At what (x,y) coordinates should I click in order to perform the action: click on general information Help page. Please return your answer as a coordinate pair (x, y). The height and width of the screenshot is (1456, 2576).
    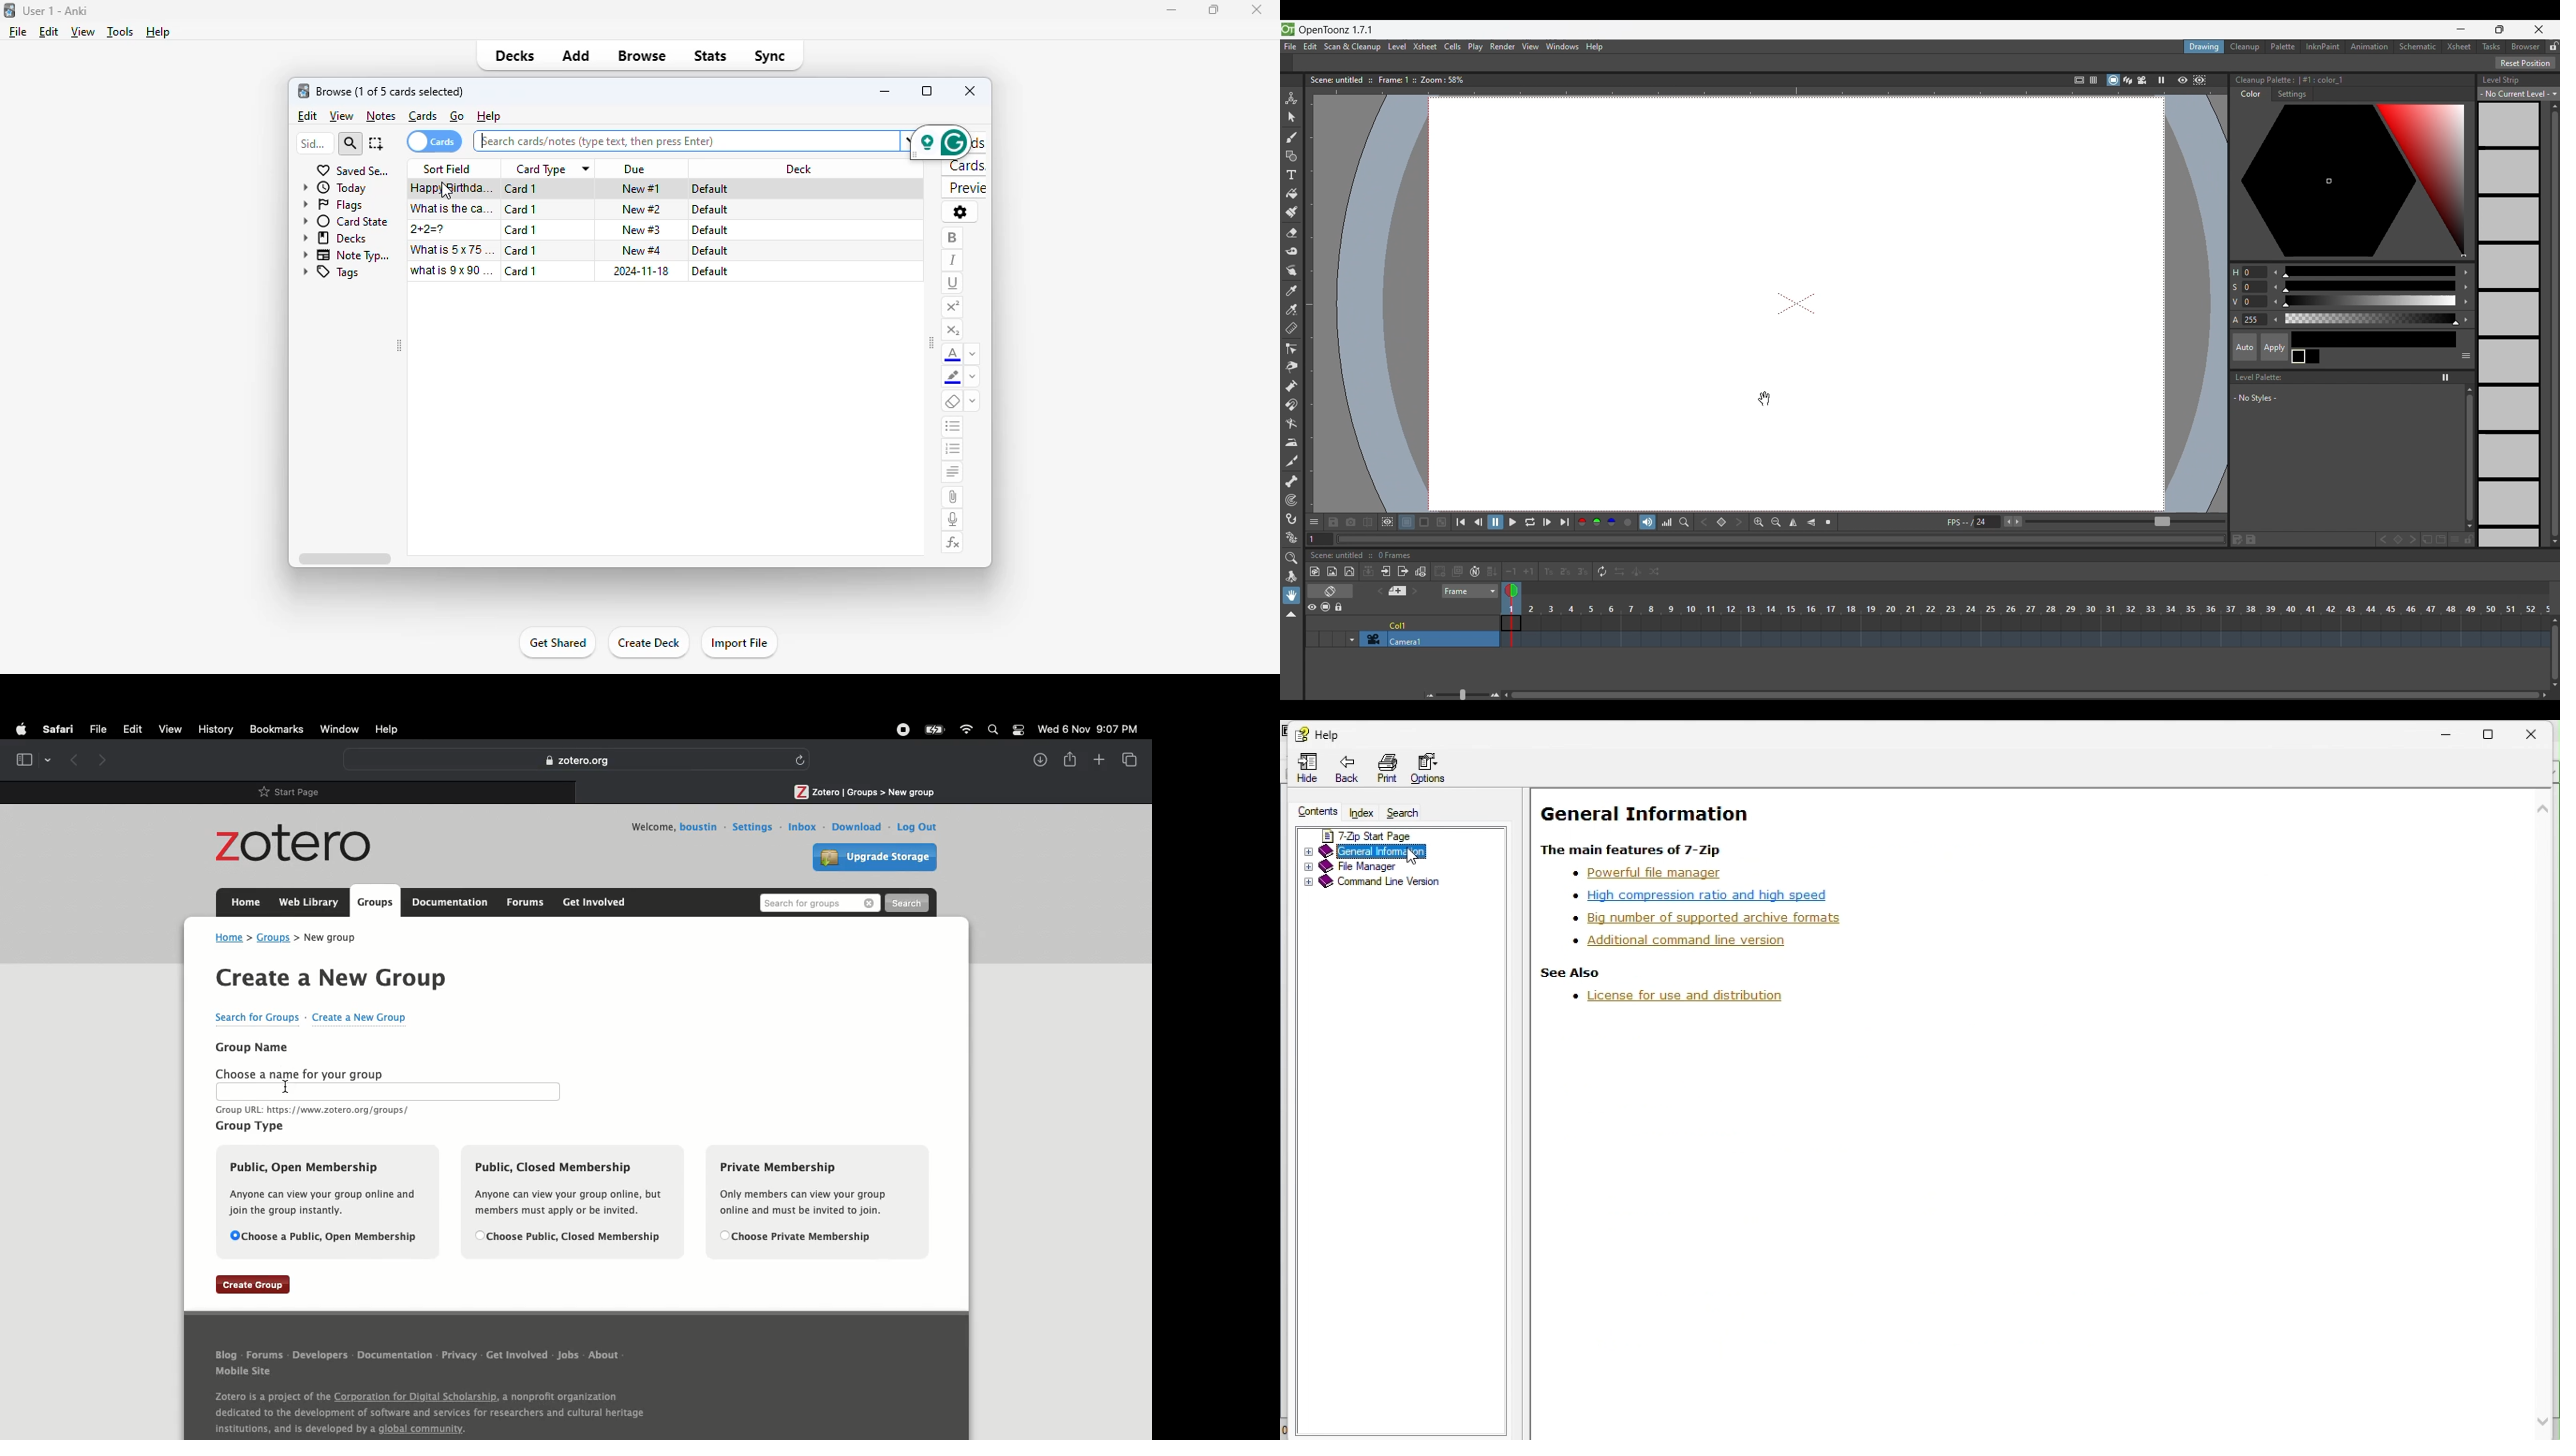
    Looking at the image, I should click on (1650, 825).